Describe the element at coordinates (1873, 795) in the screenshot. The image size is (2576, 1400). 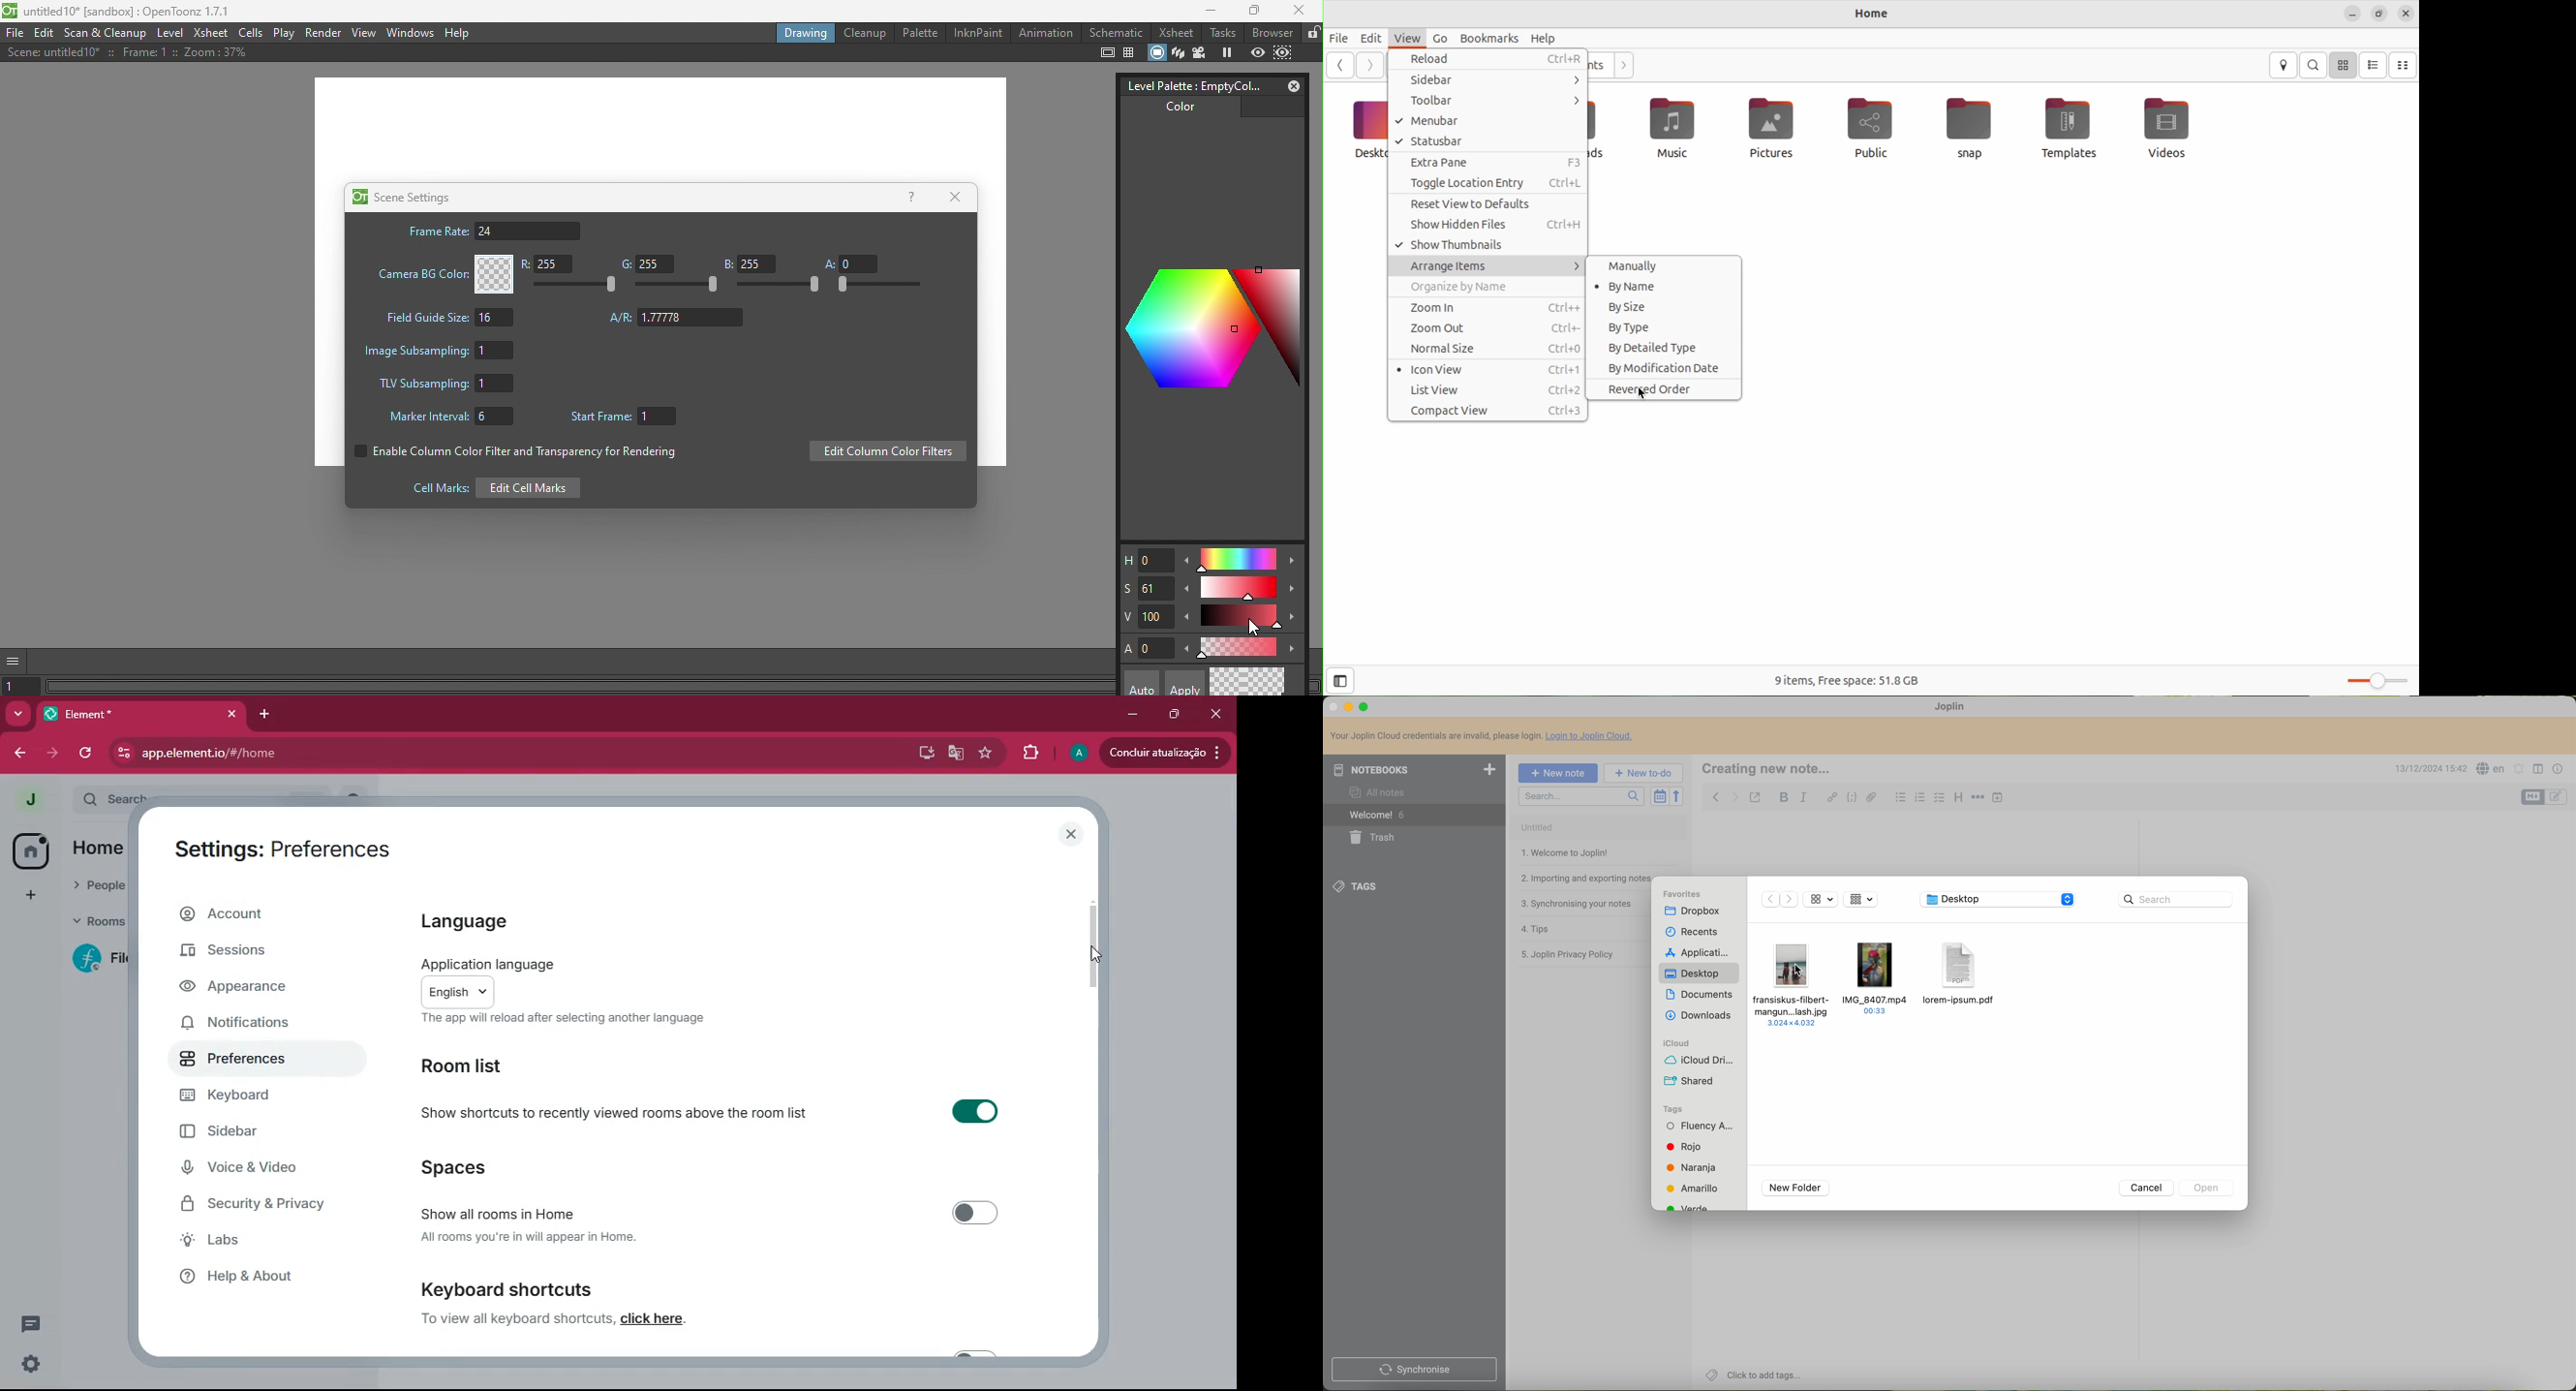
I see `attach file` at that location.